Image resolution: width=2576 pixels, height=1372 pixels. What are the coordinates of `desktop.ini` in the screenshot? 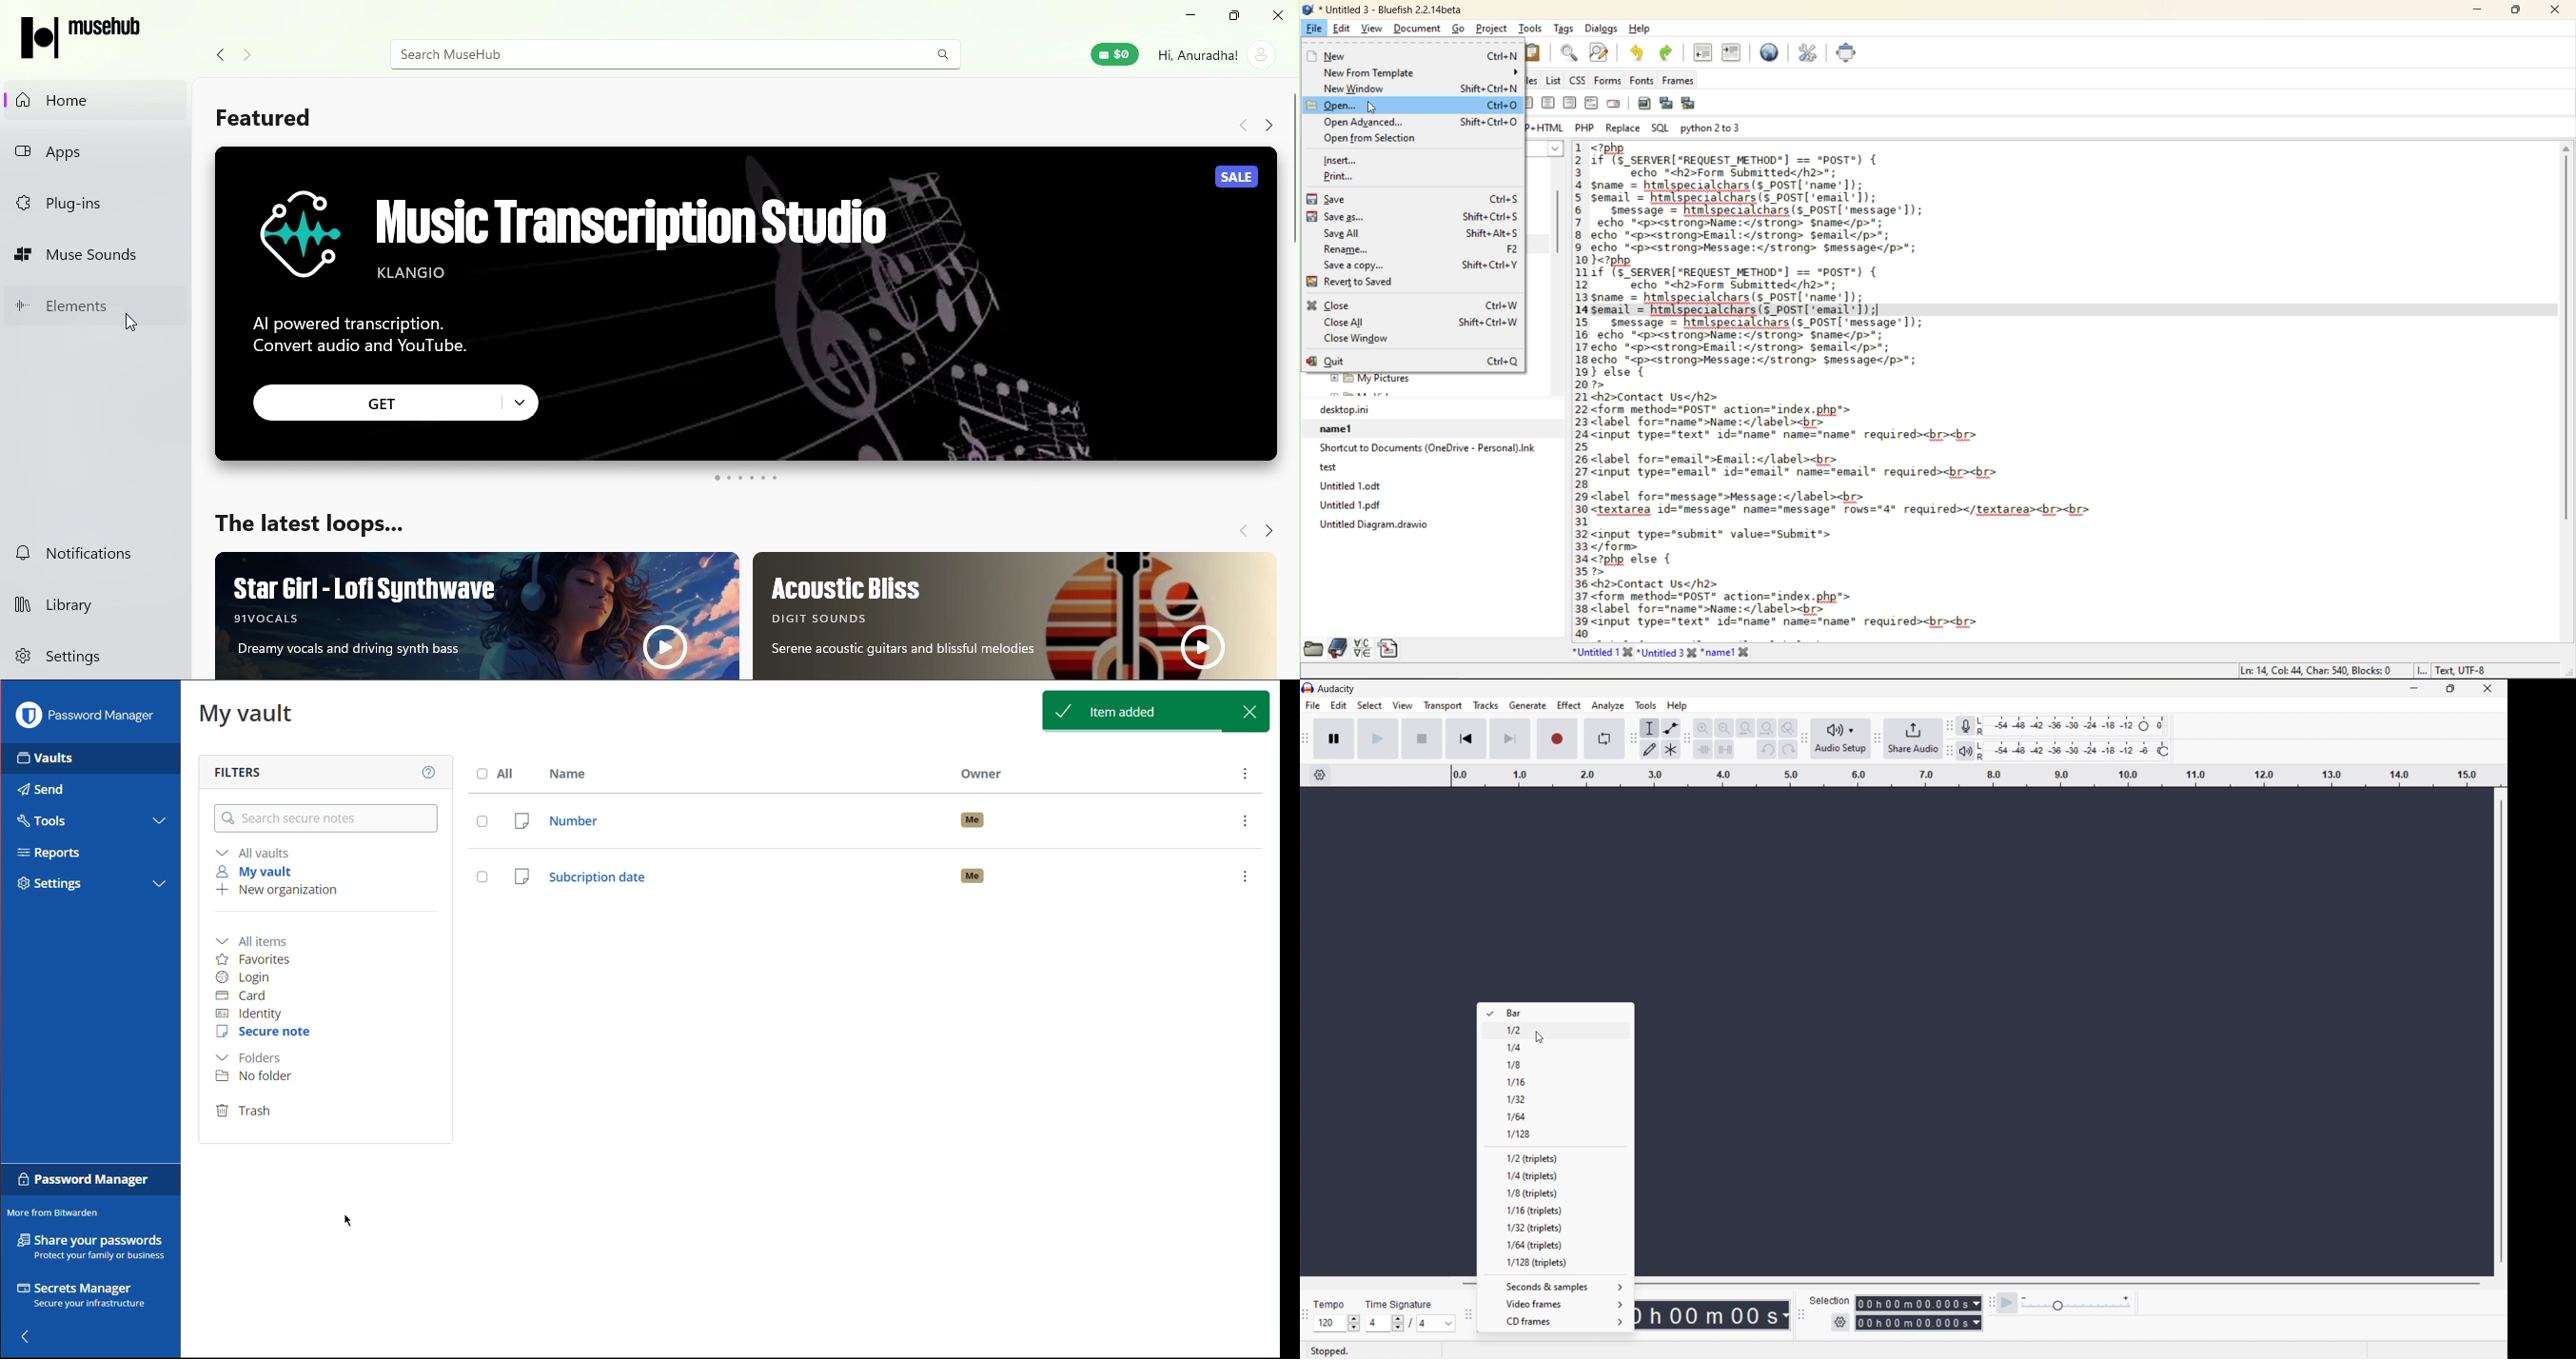 It's located at (1432, 410).